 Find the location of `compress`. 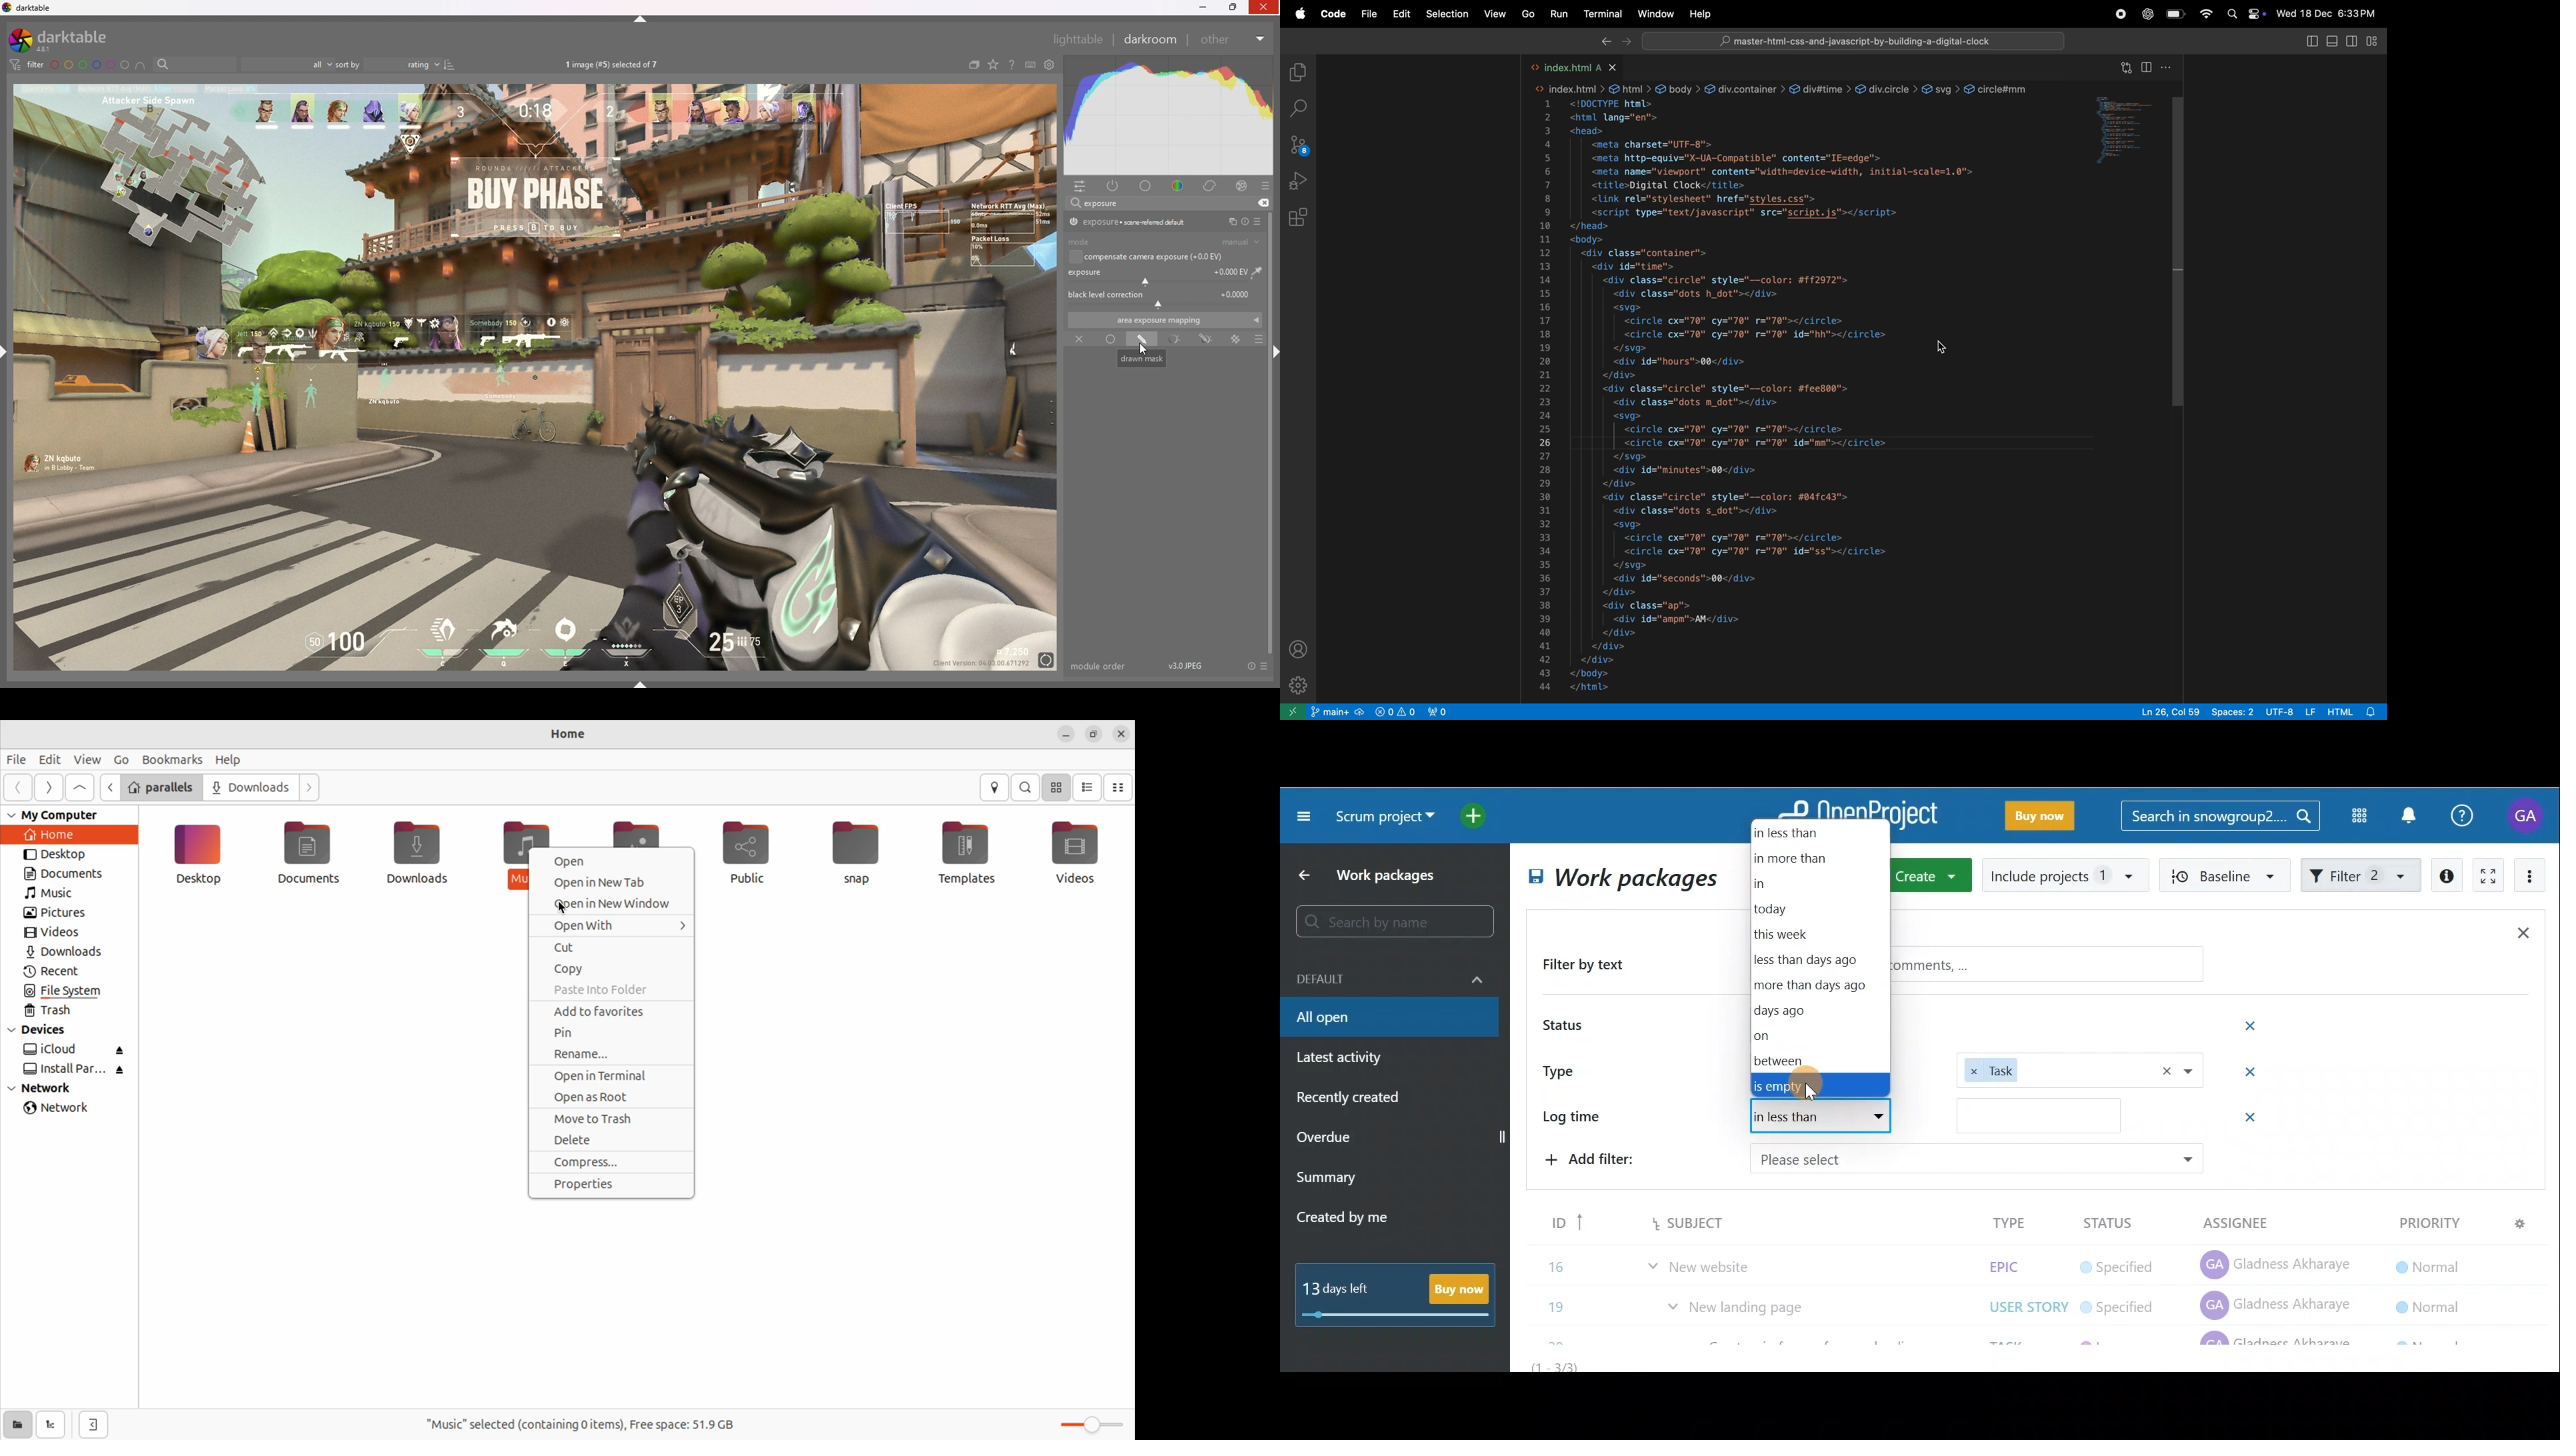

compress is located at coordinates (610, 1162).